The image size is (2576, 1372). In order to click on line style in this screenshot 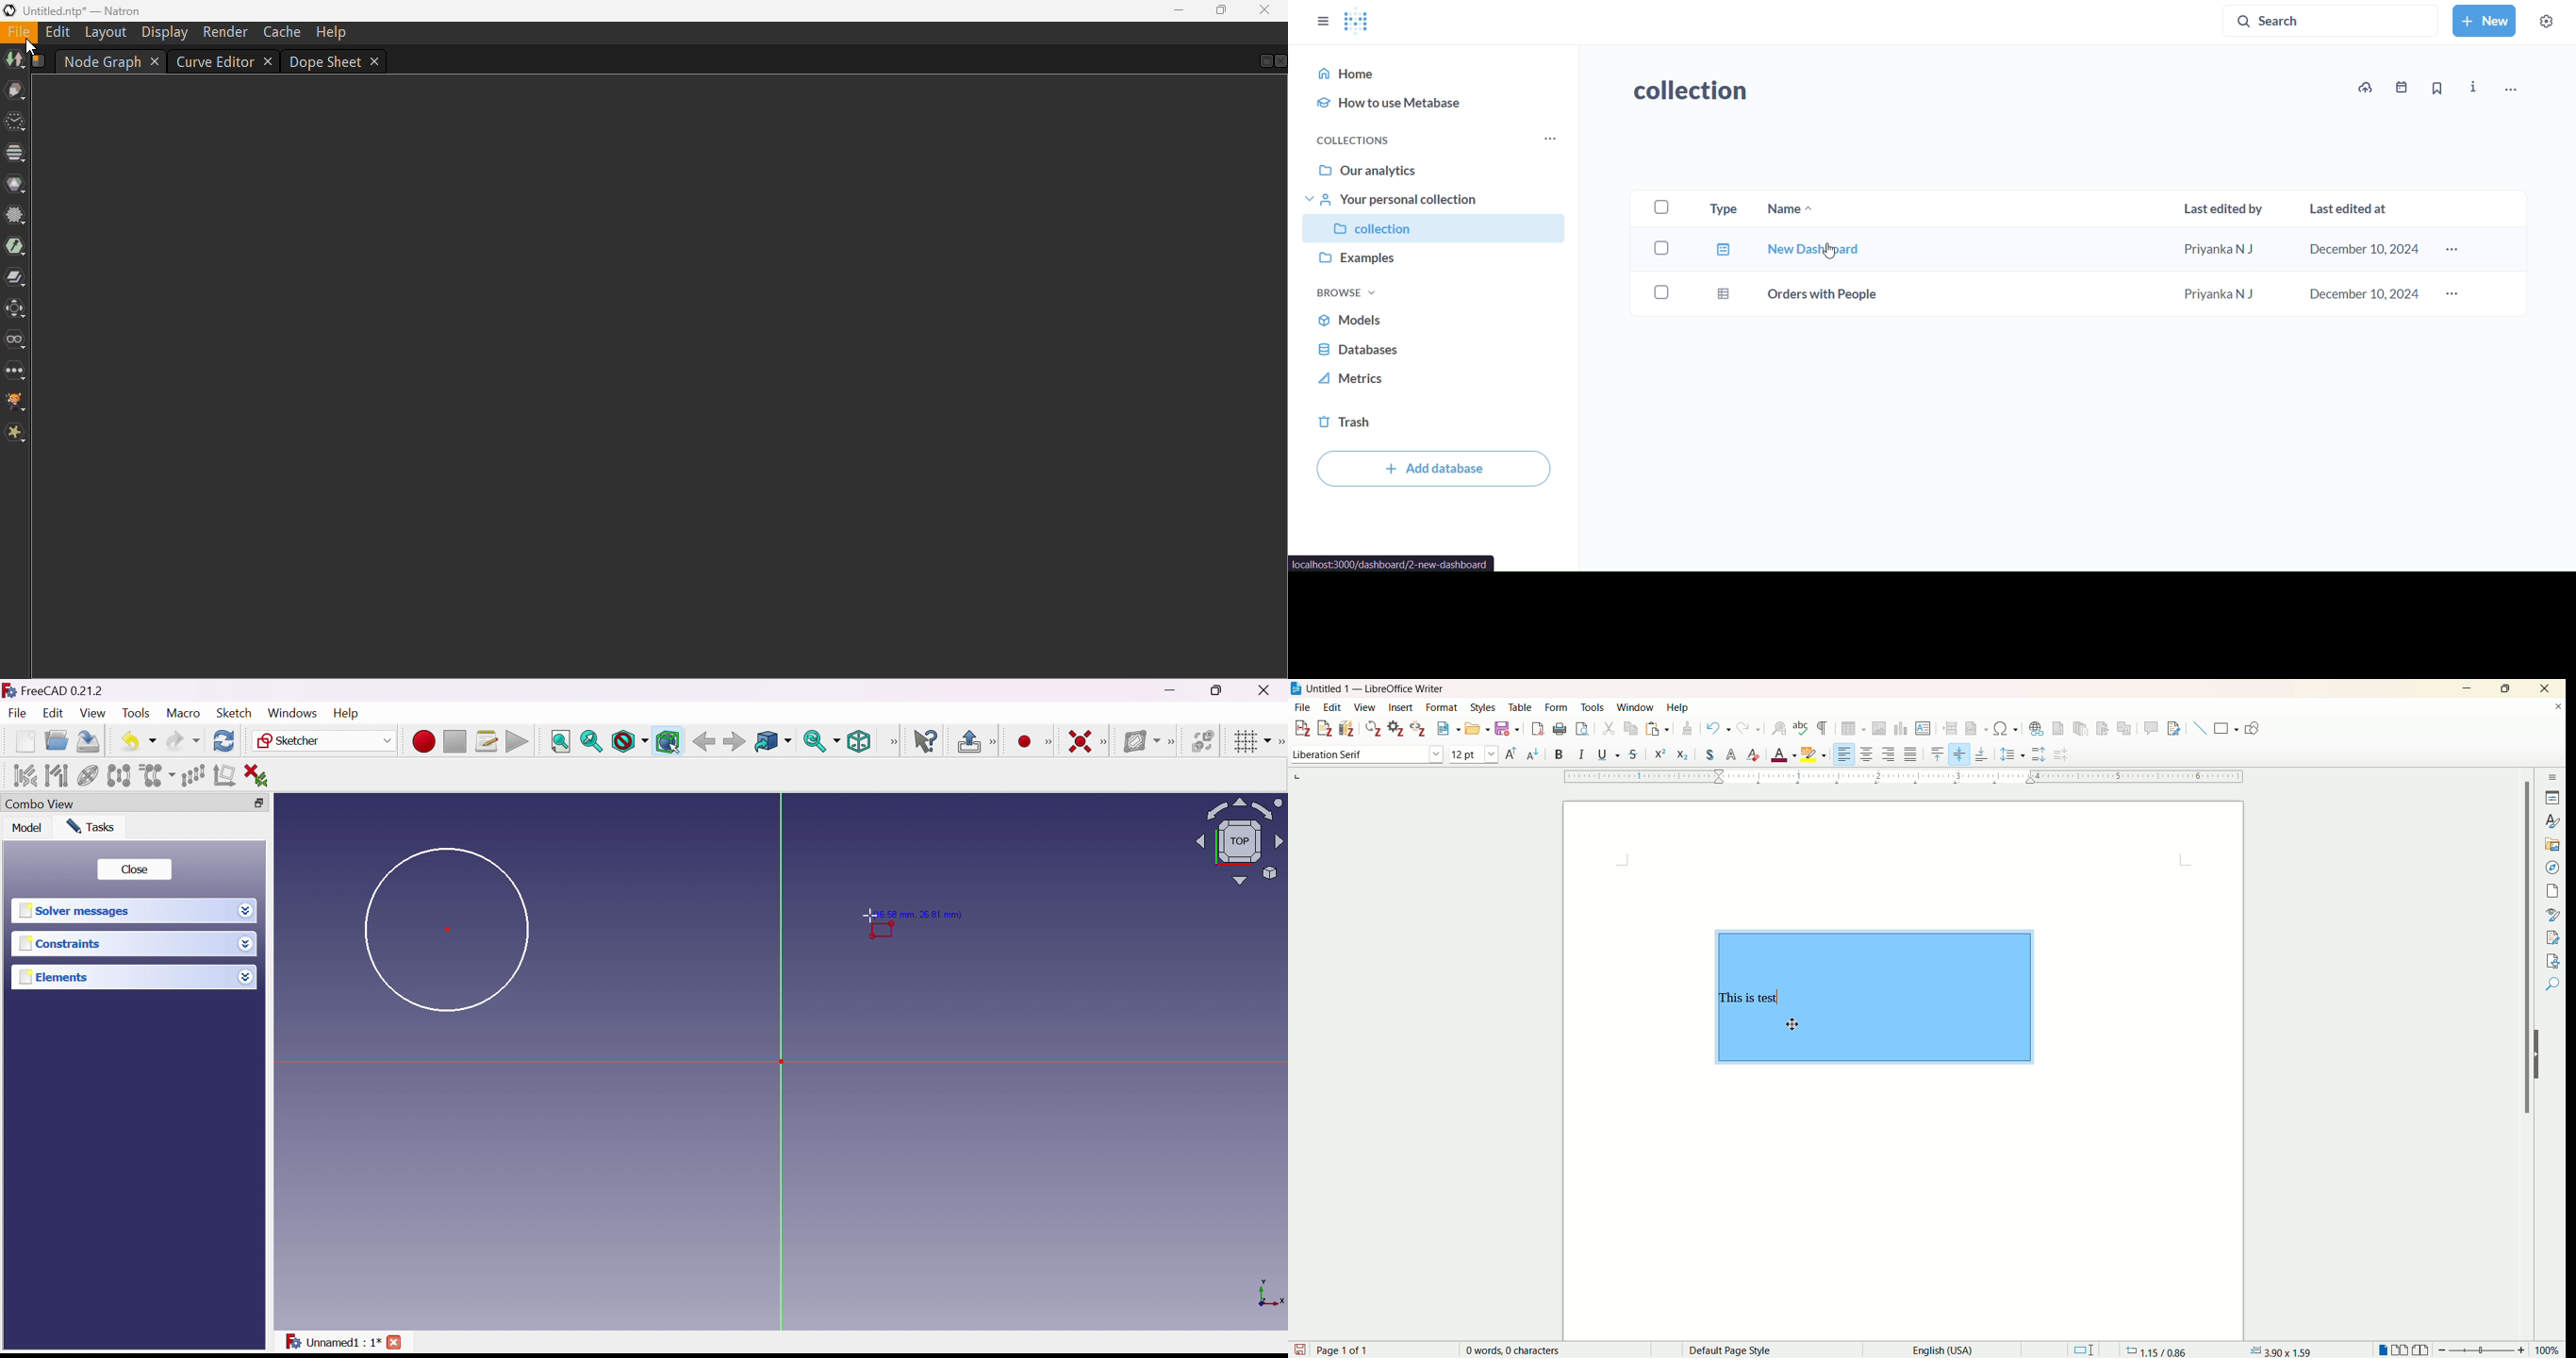, I will do `click(1709, 754)`.